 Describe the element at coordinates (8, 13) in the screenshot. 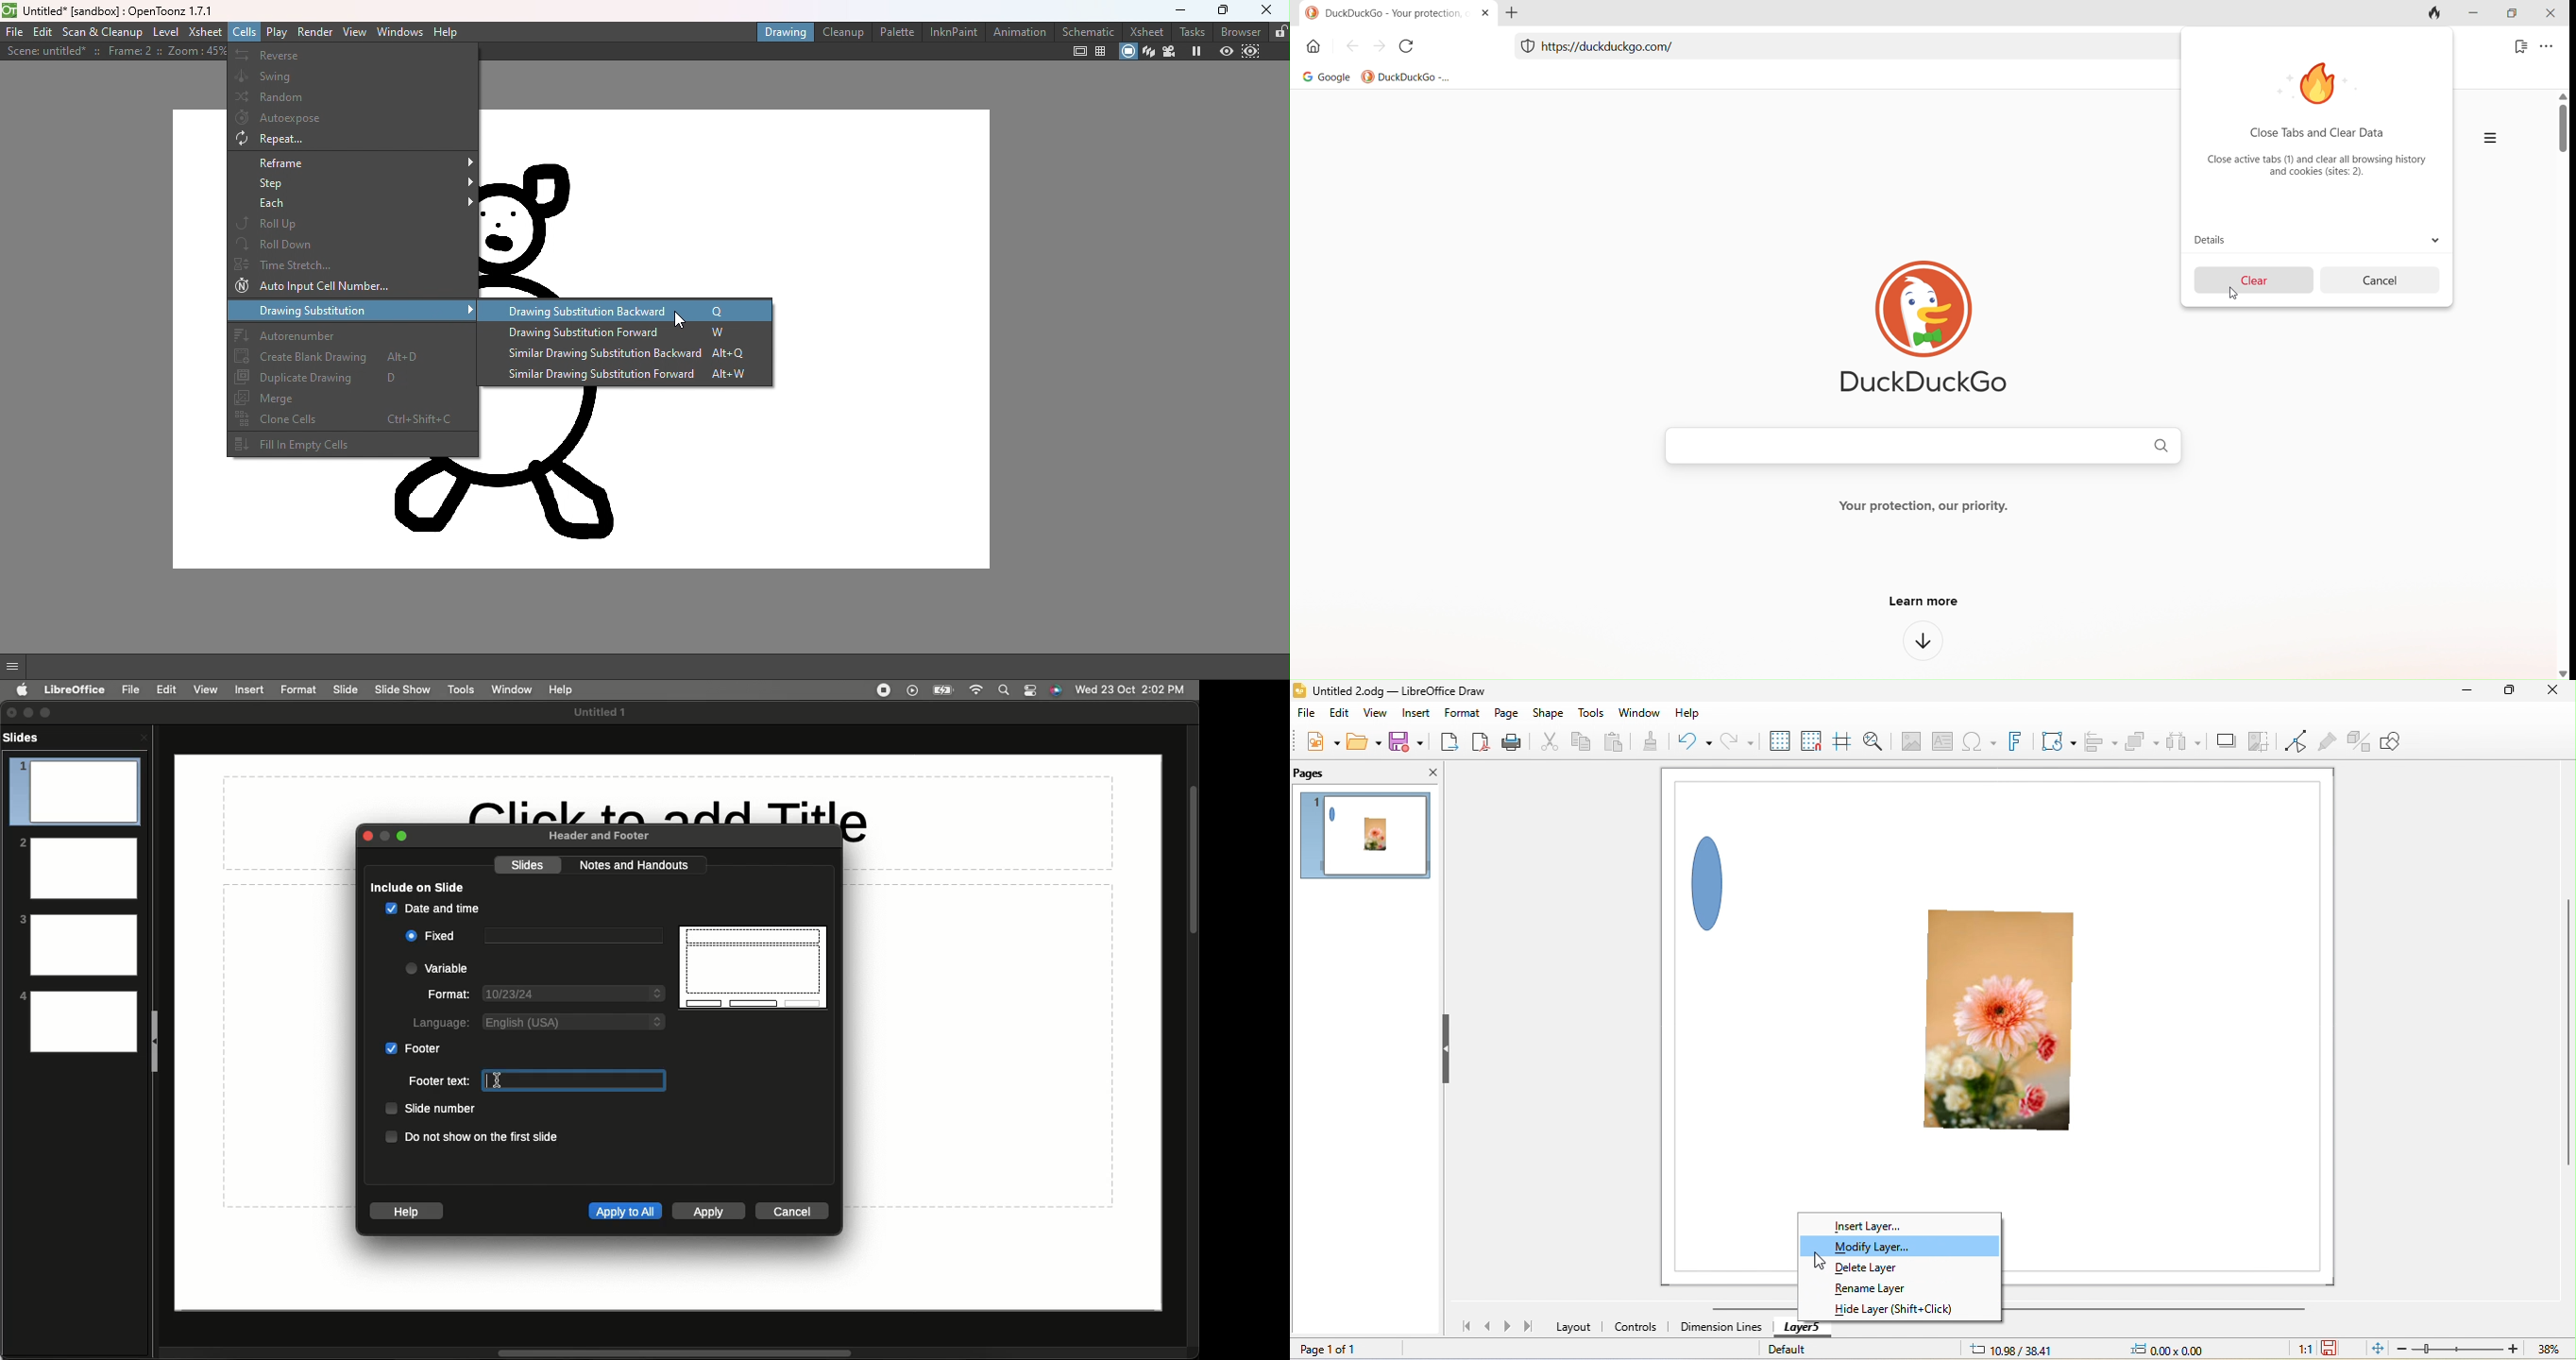

I see `open toonz logo` at that location.